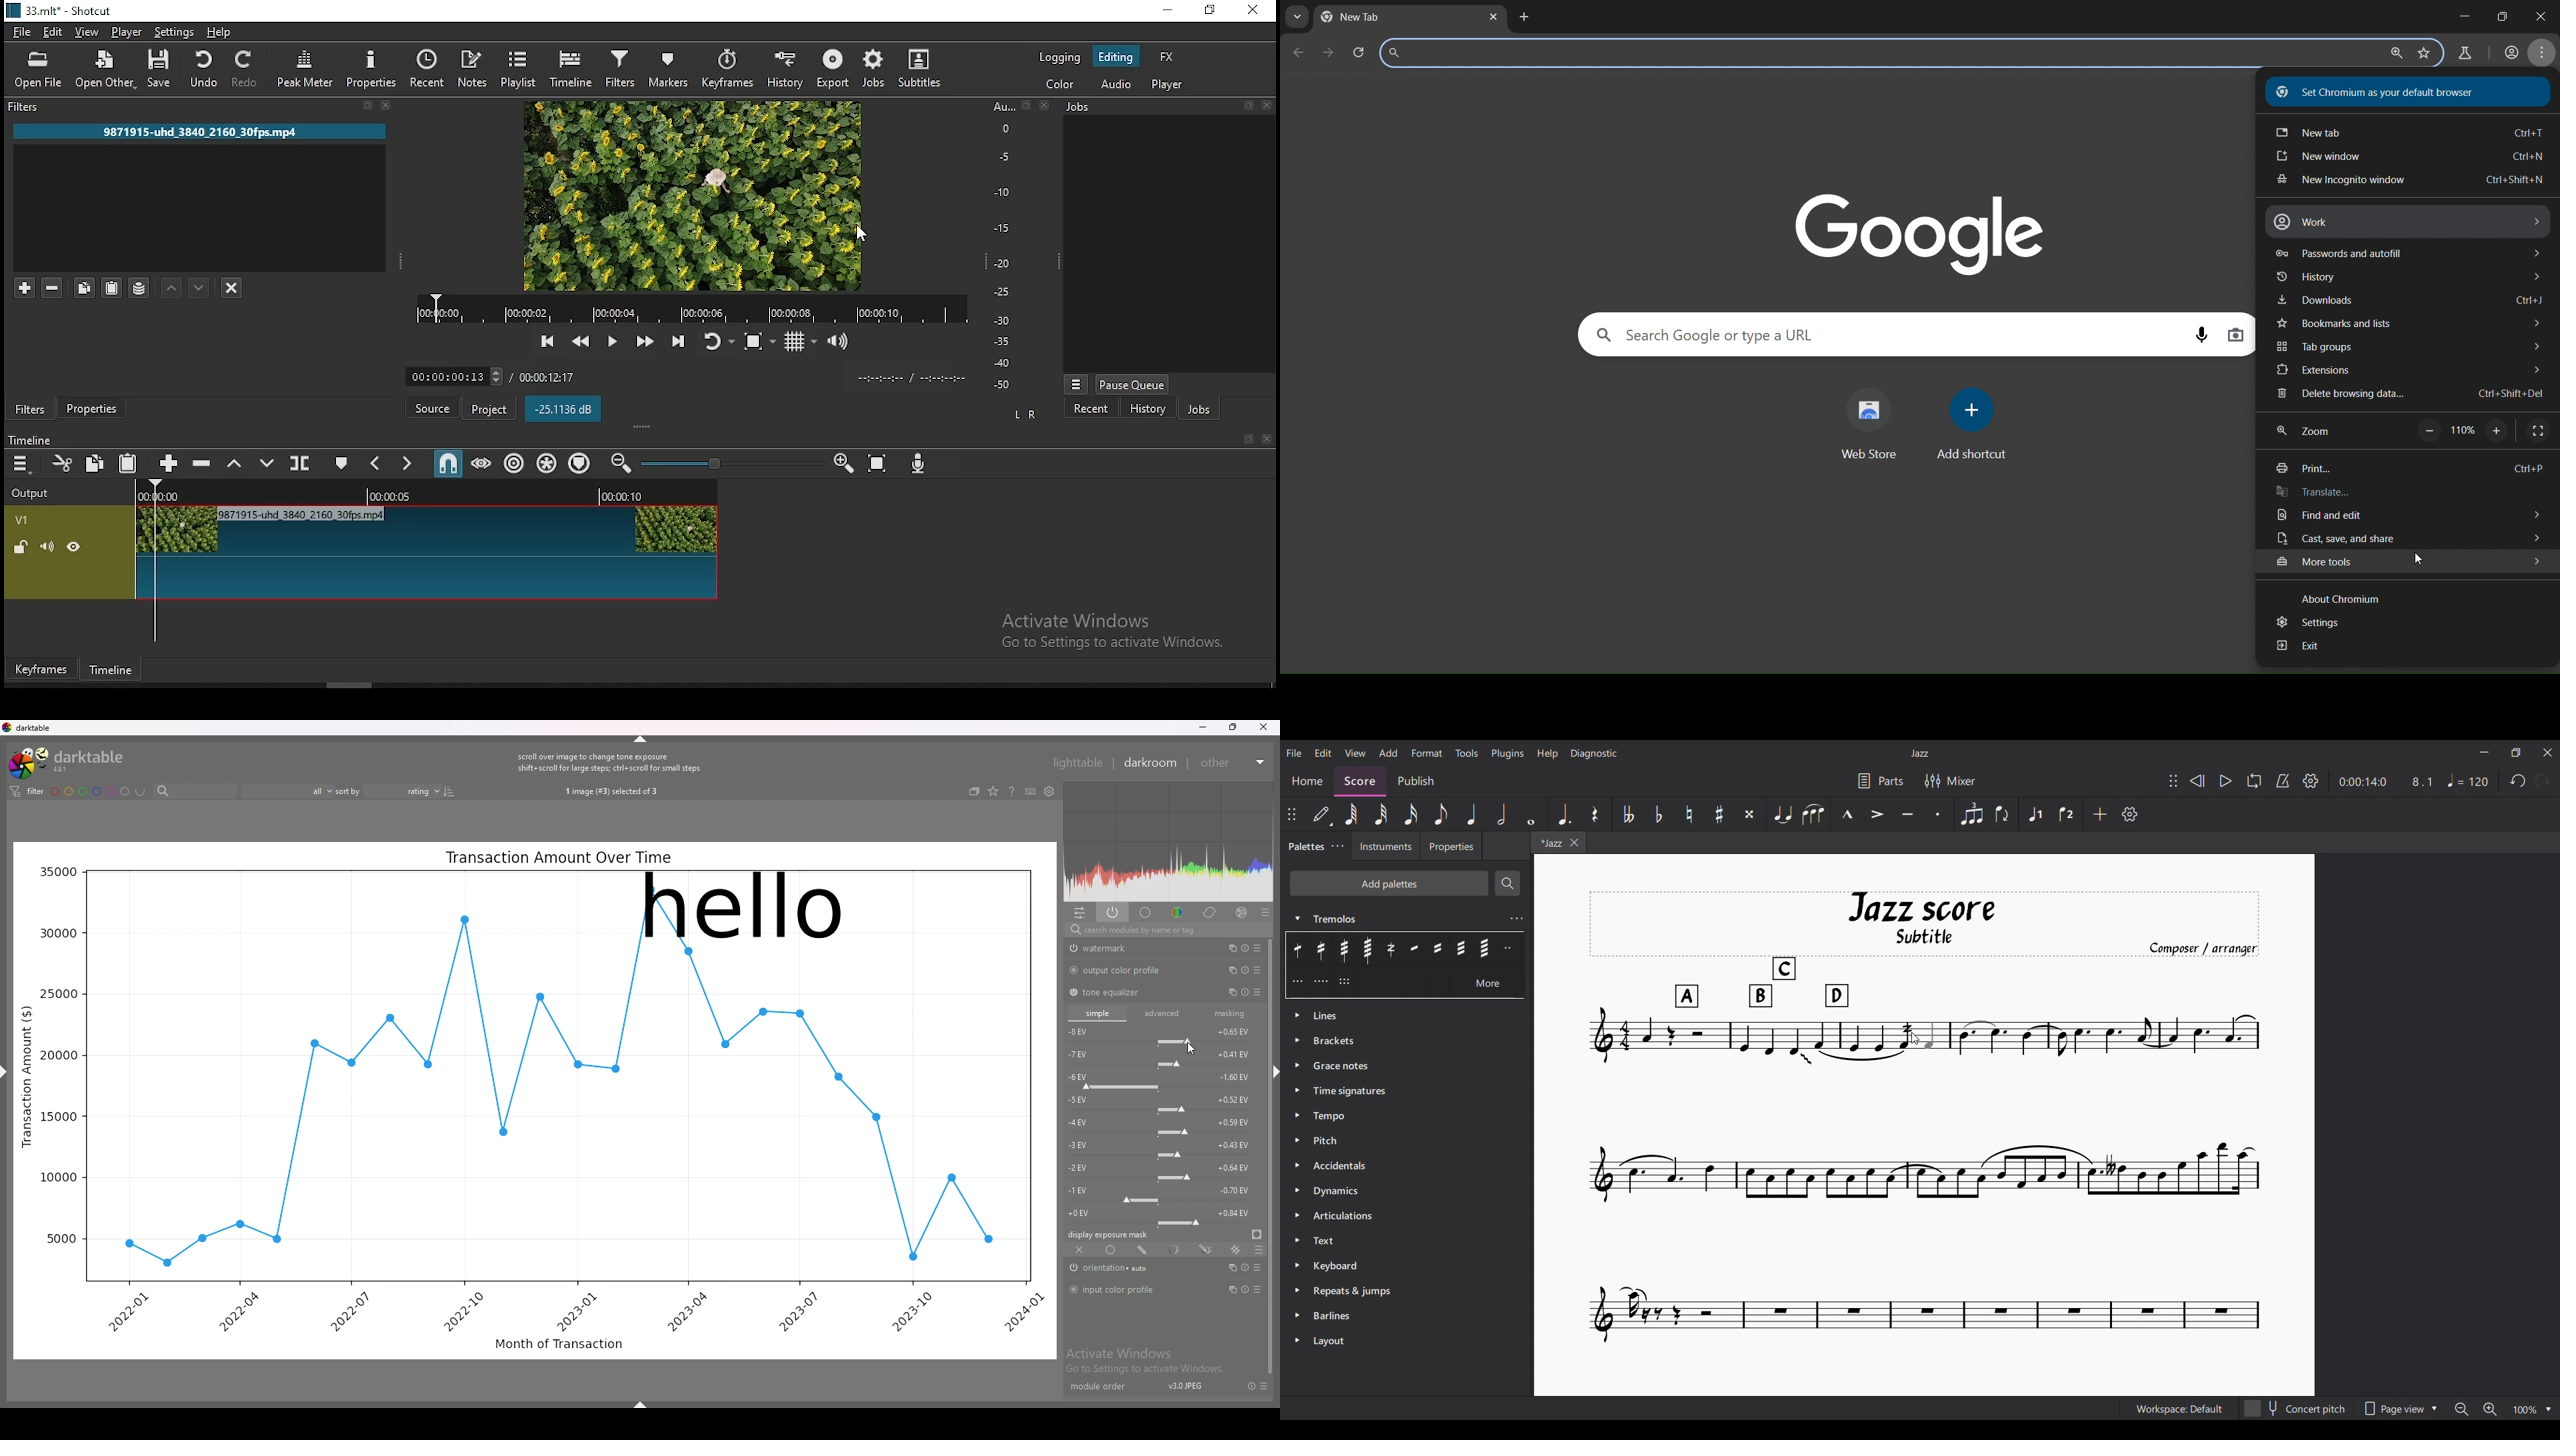 Image resolution: width=2576 pixels, height=1456 pixels. I want to click on redo, so click(247, 70).